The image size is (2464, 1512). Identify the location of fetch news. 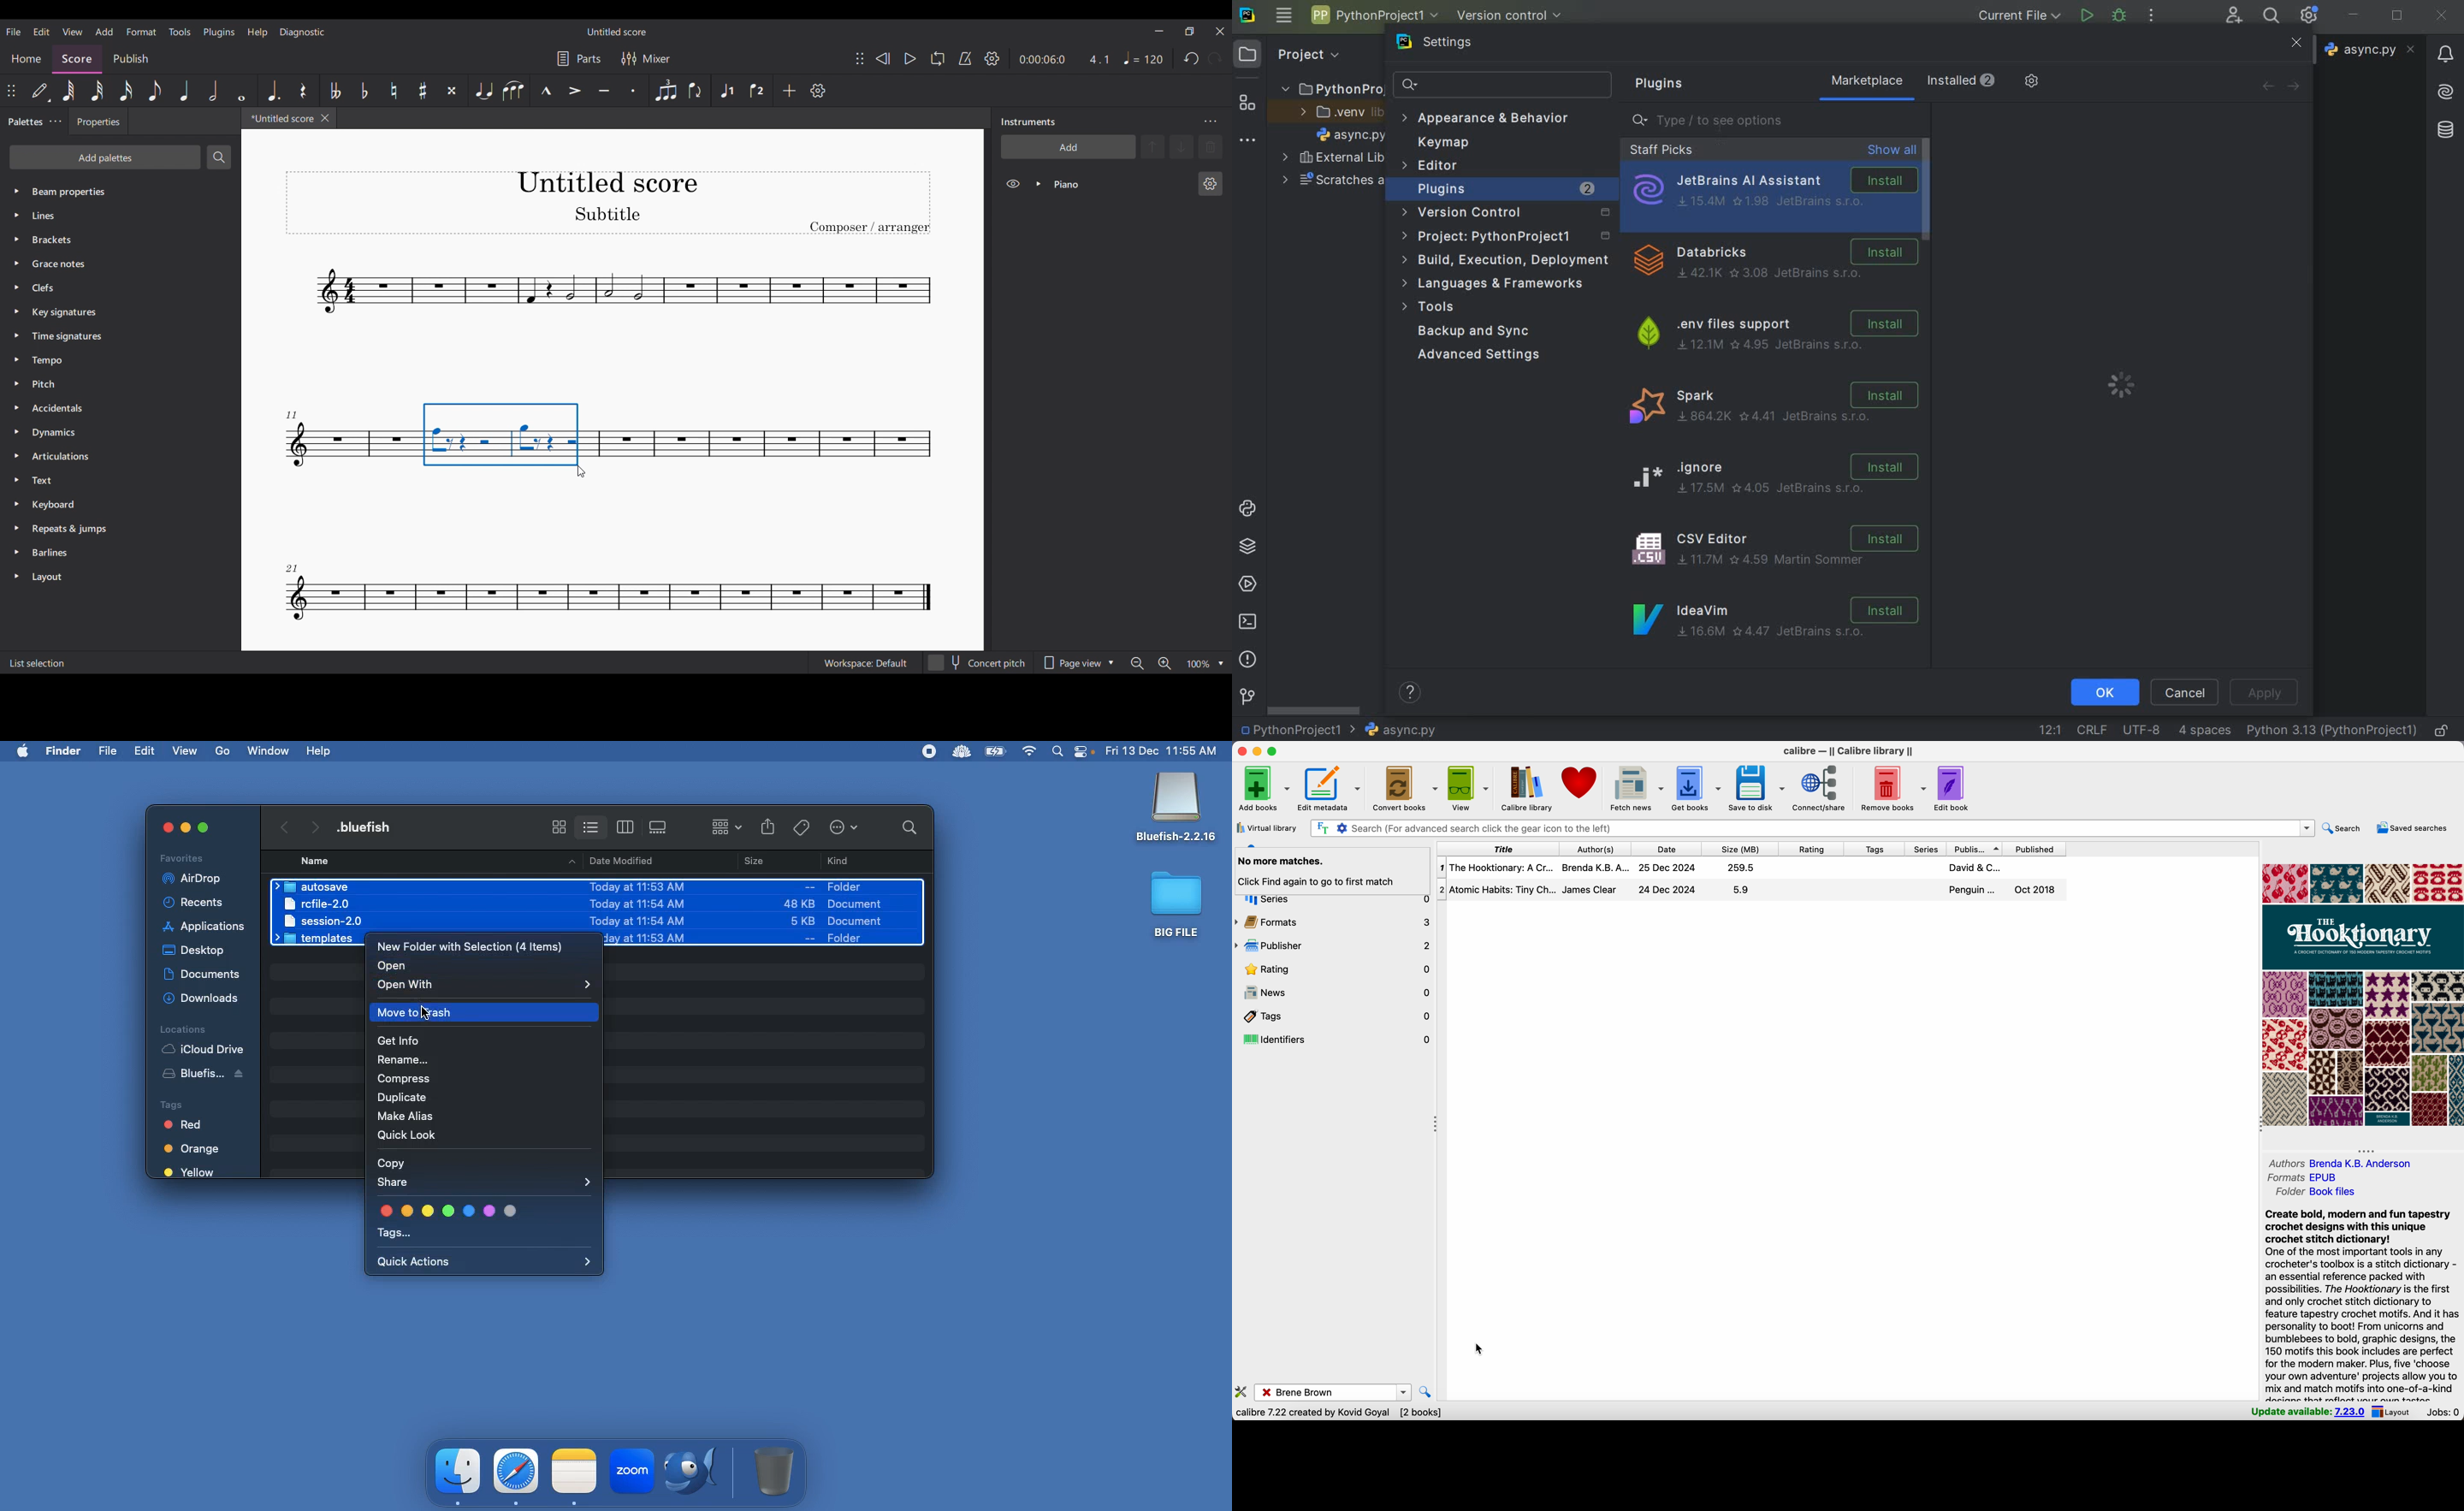
(1636, 789).